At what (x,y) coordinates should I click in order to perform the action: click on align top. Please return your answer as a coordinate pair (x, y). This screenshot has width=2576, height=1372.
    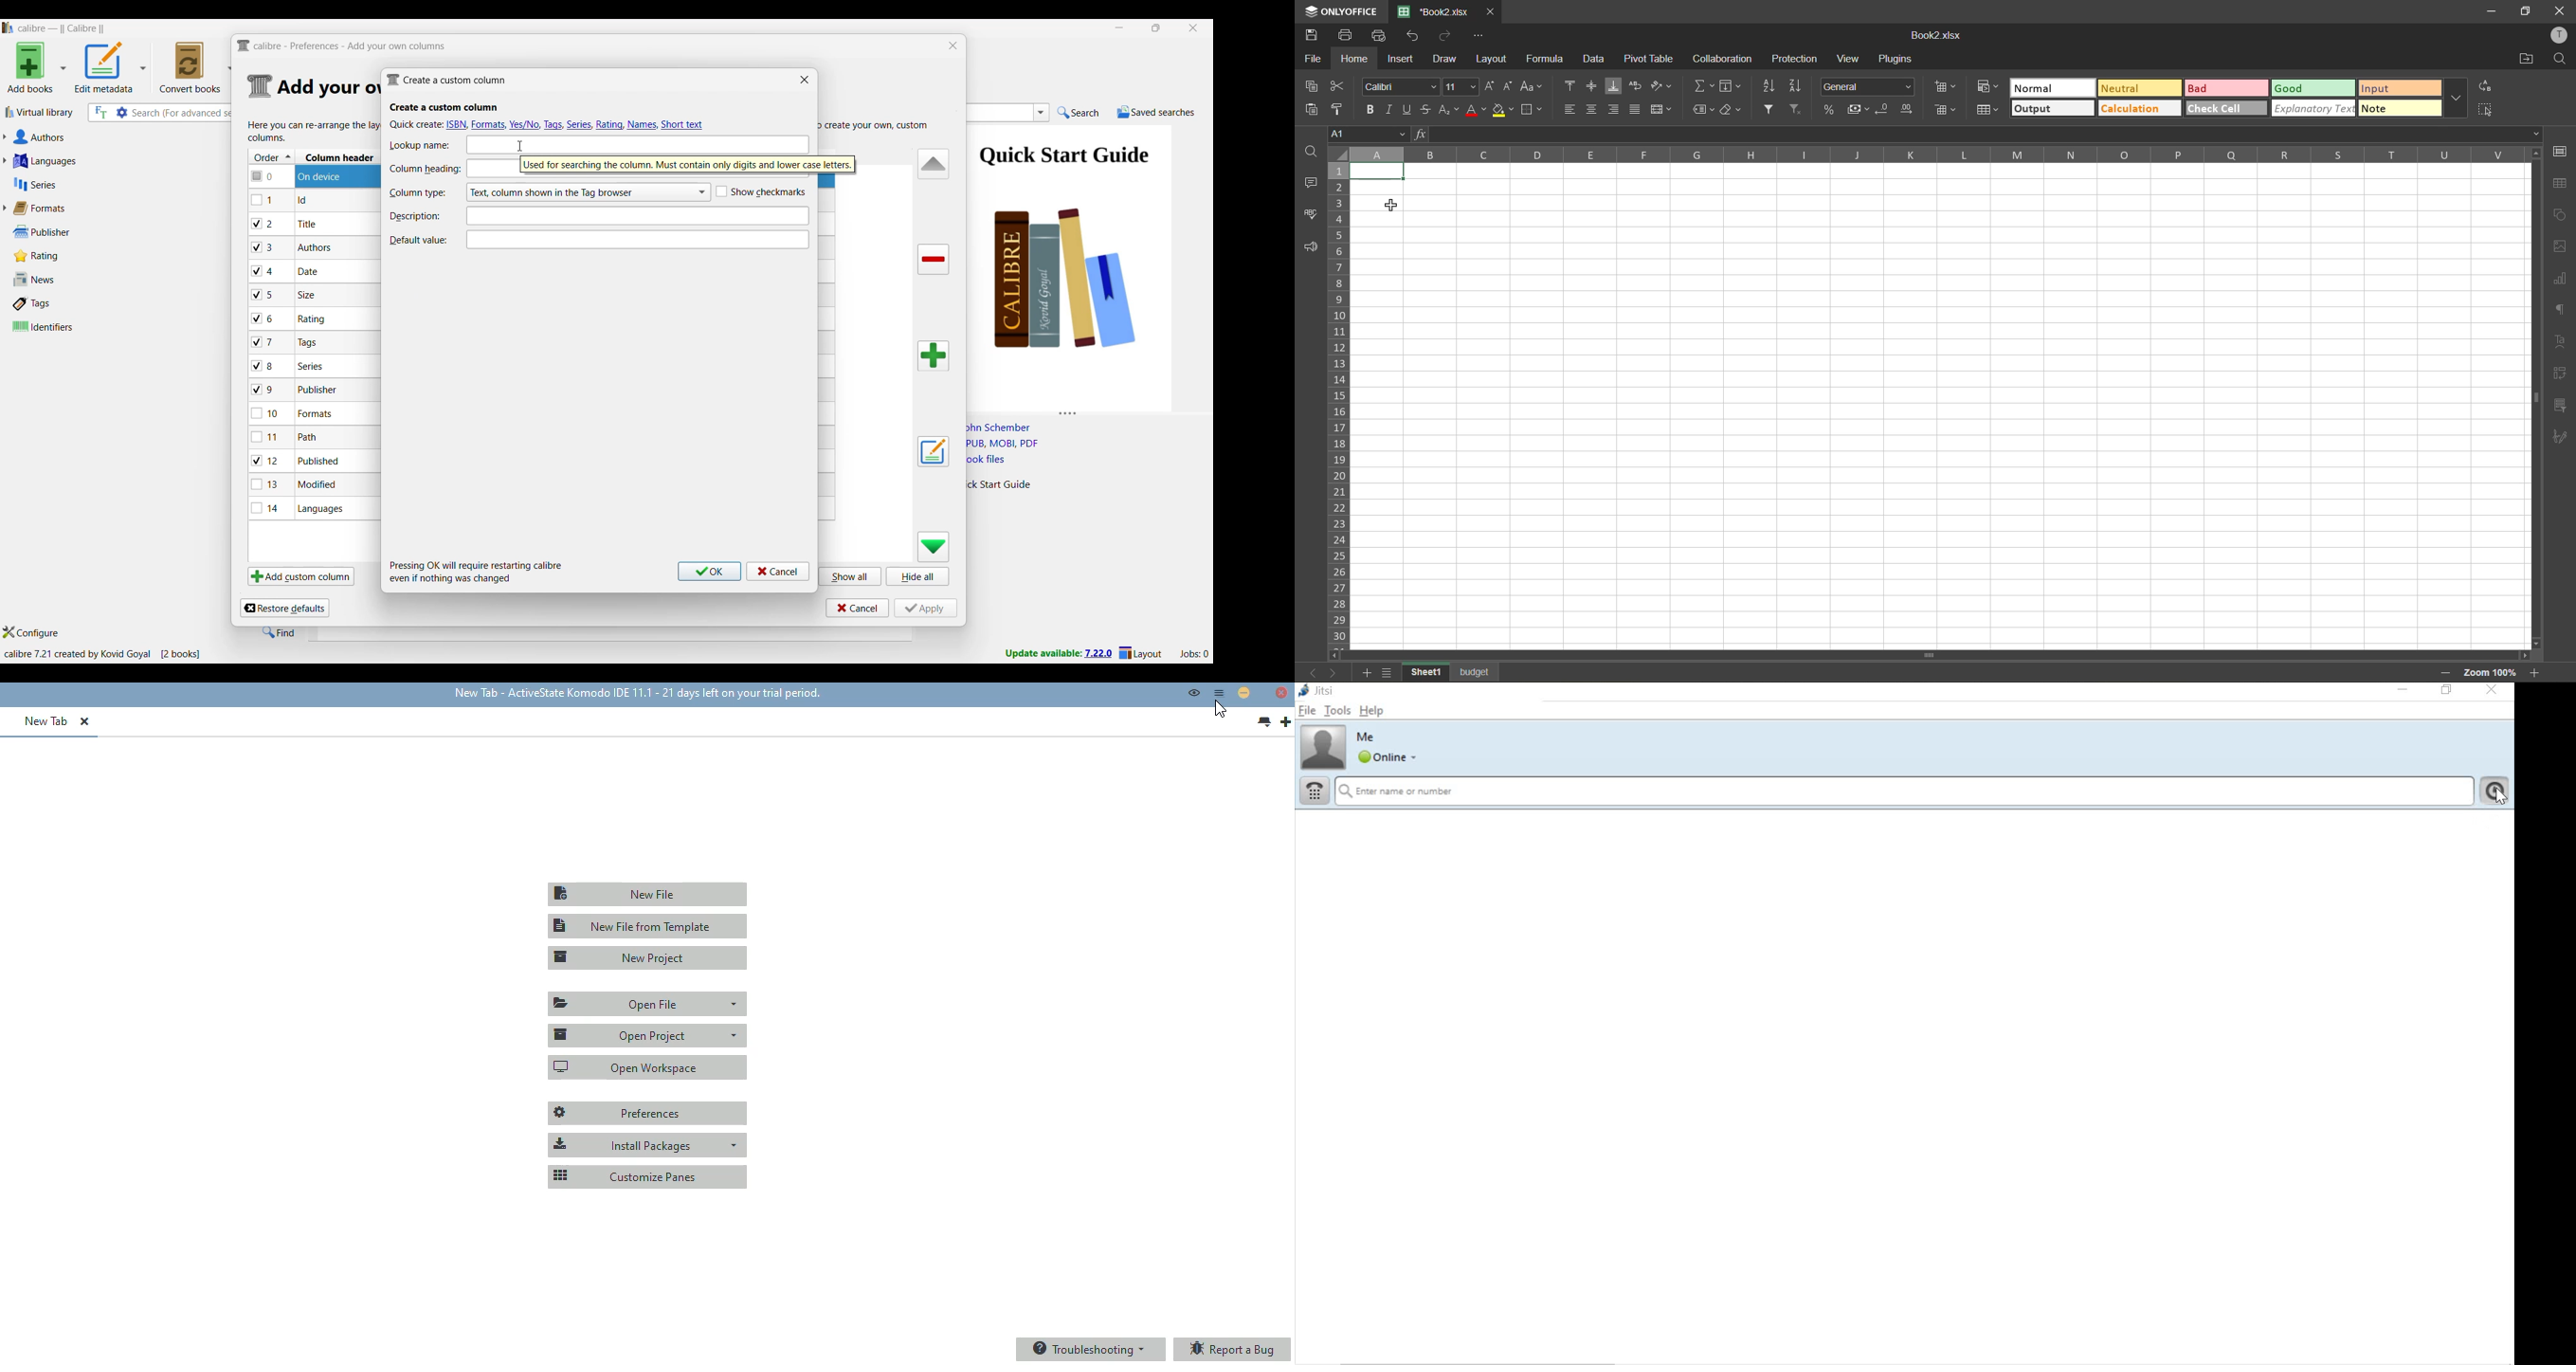
    Looking at the image, I should click on (1571, 85).